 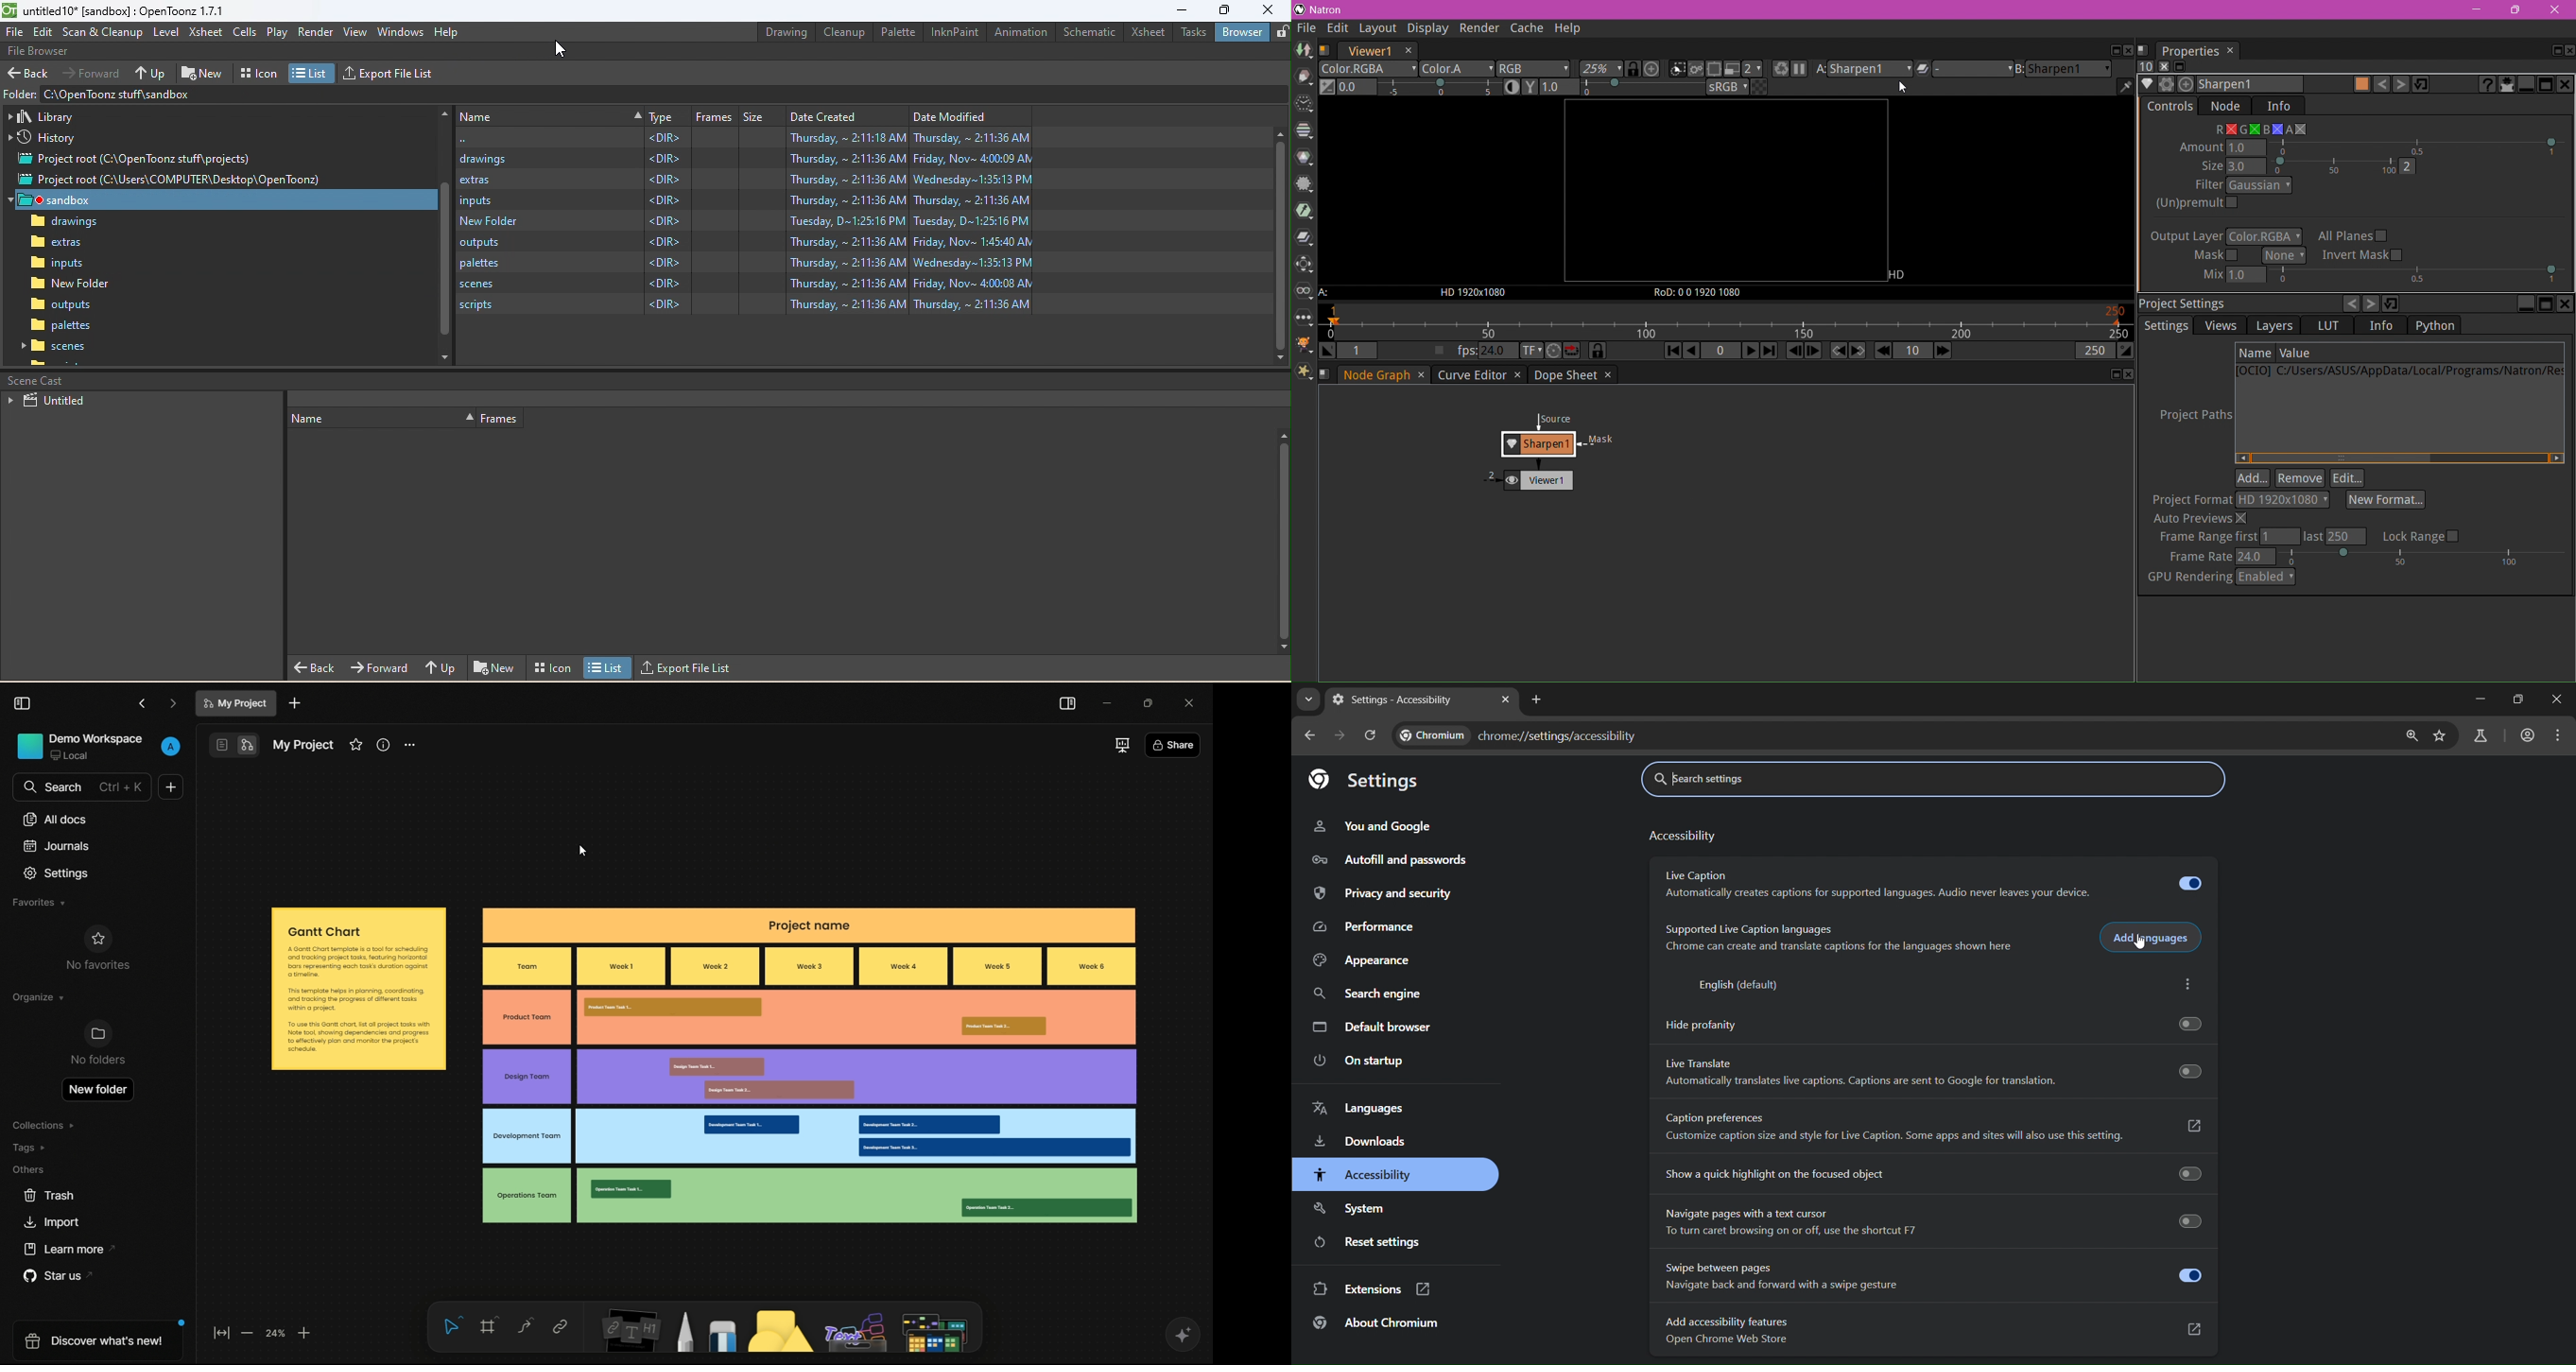 I want to click on Vertical scrol bar, so click(x=1282, y=538).